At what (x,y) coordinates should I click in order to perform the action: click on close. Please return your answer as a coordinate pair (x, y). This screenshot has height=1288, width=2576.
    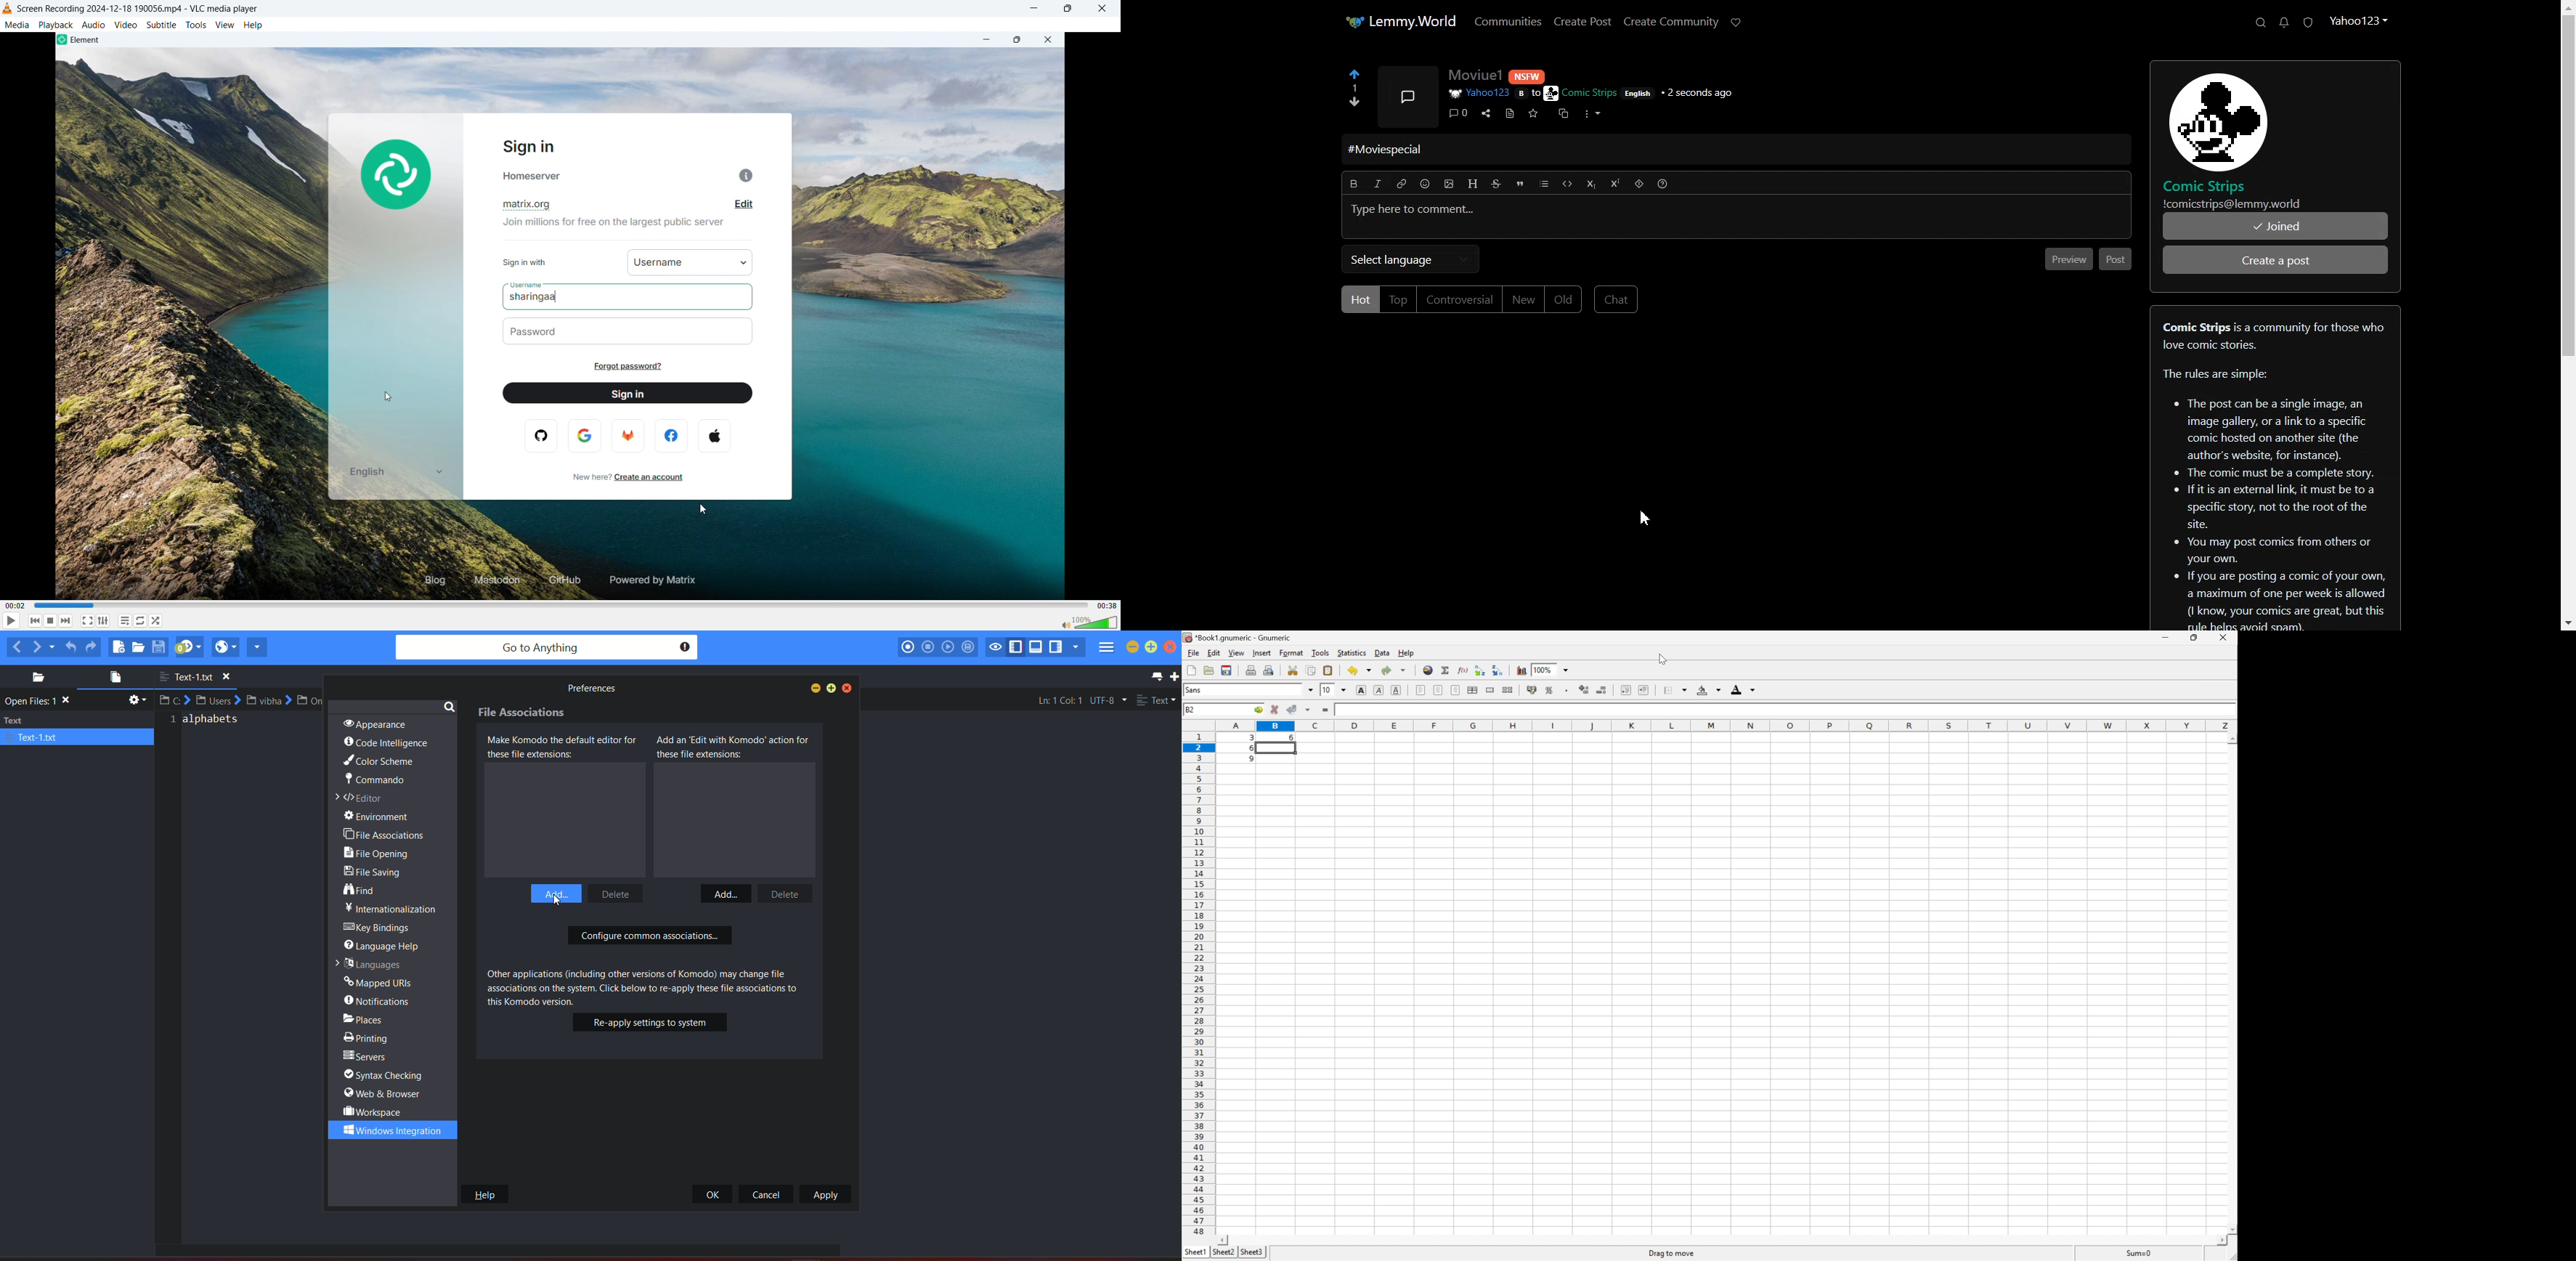
    Looking at the image, I should click on (848, 688).